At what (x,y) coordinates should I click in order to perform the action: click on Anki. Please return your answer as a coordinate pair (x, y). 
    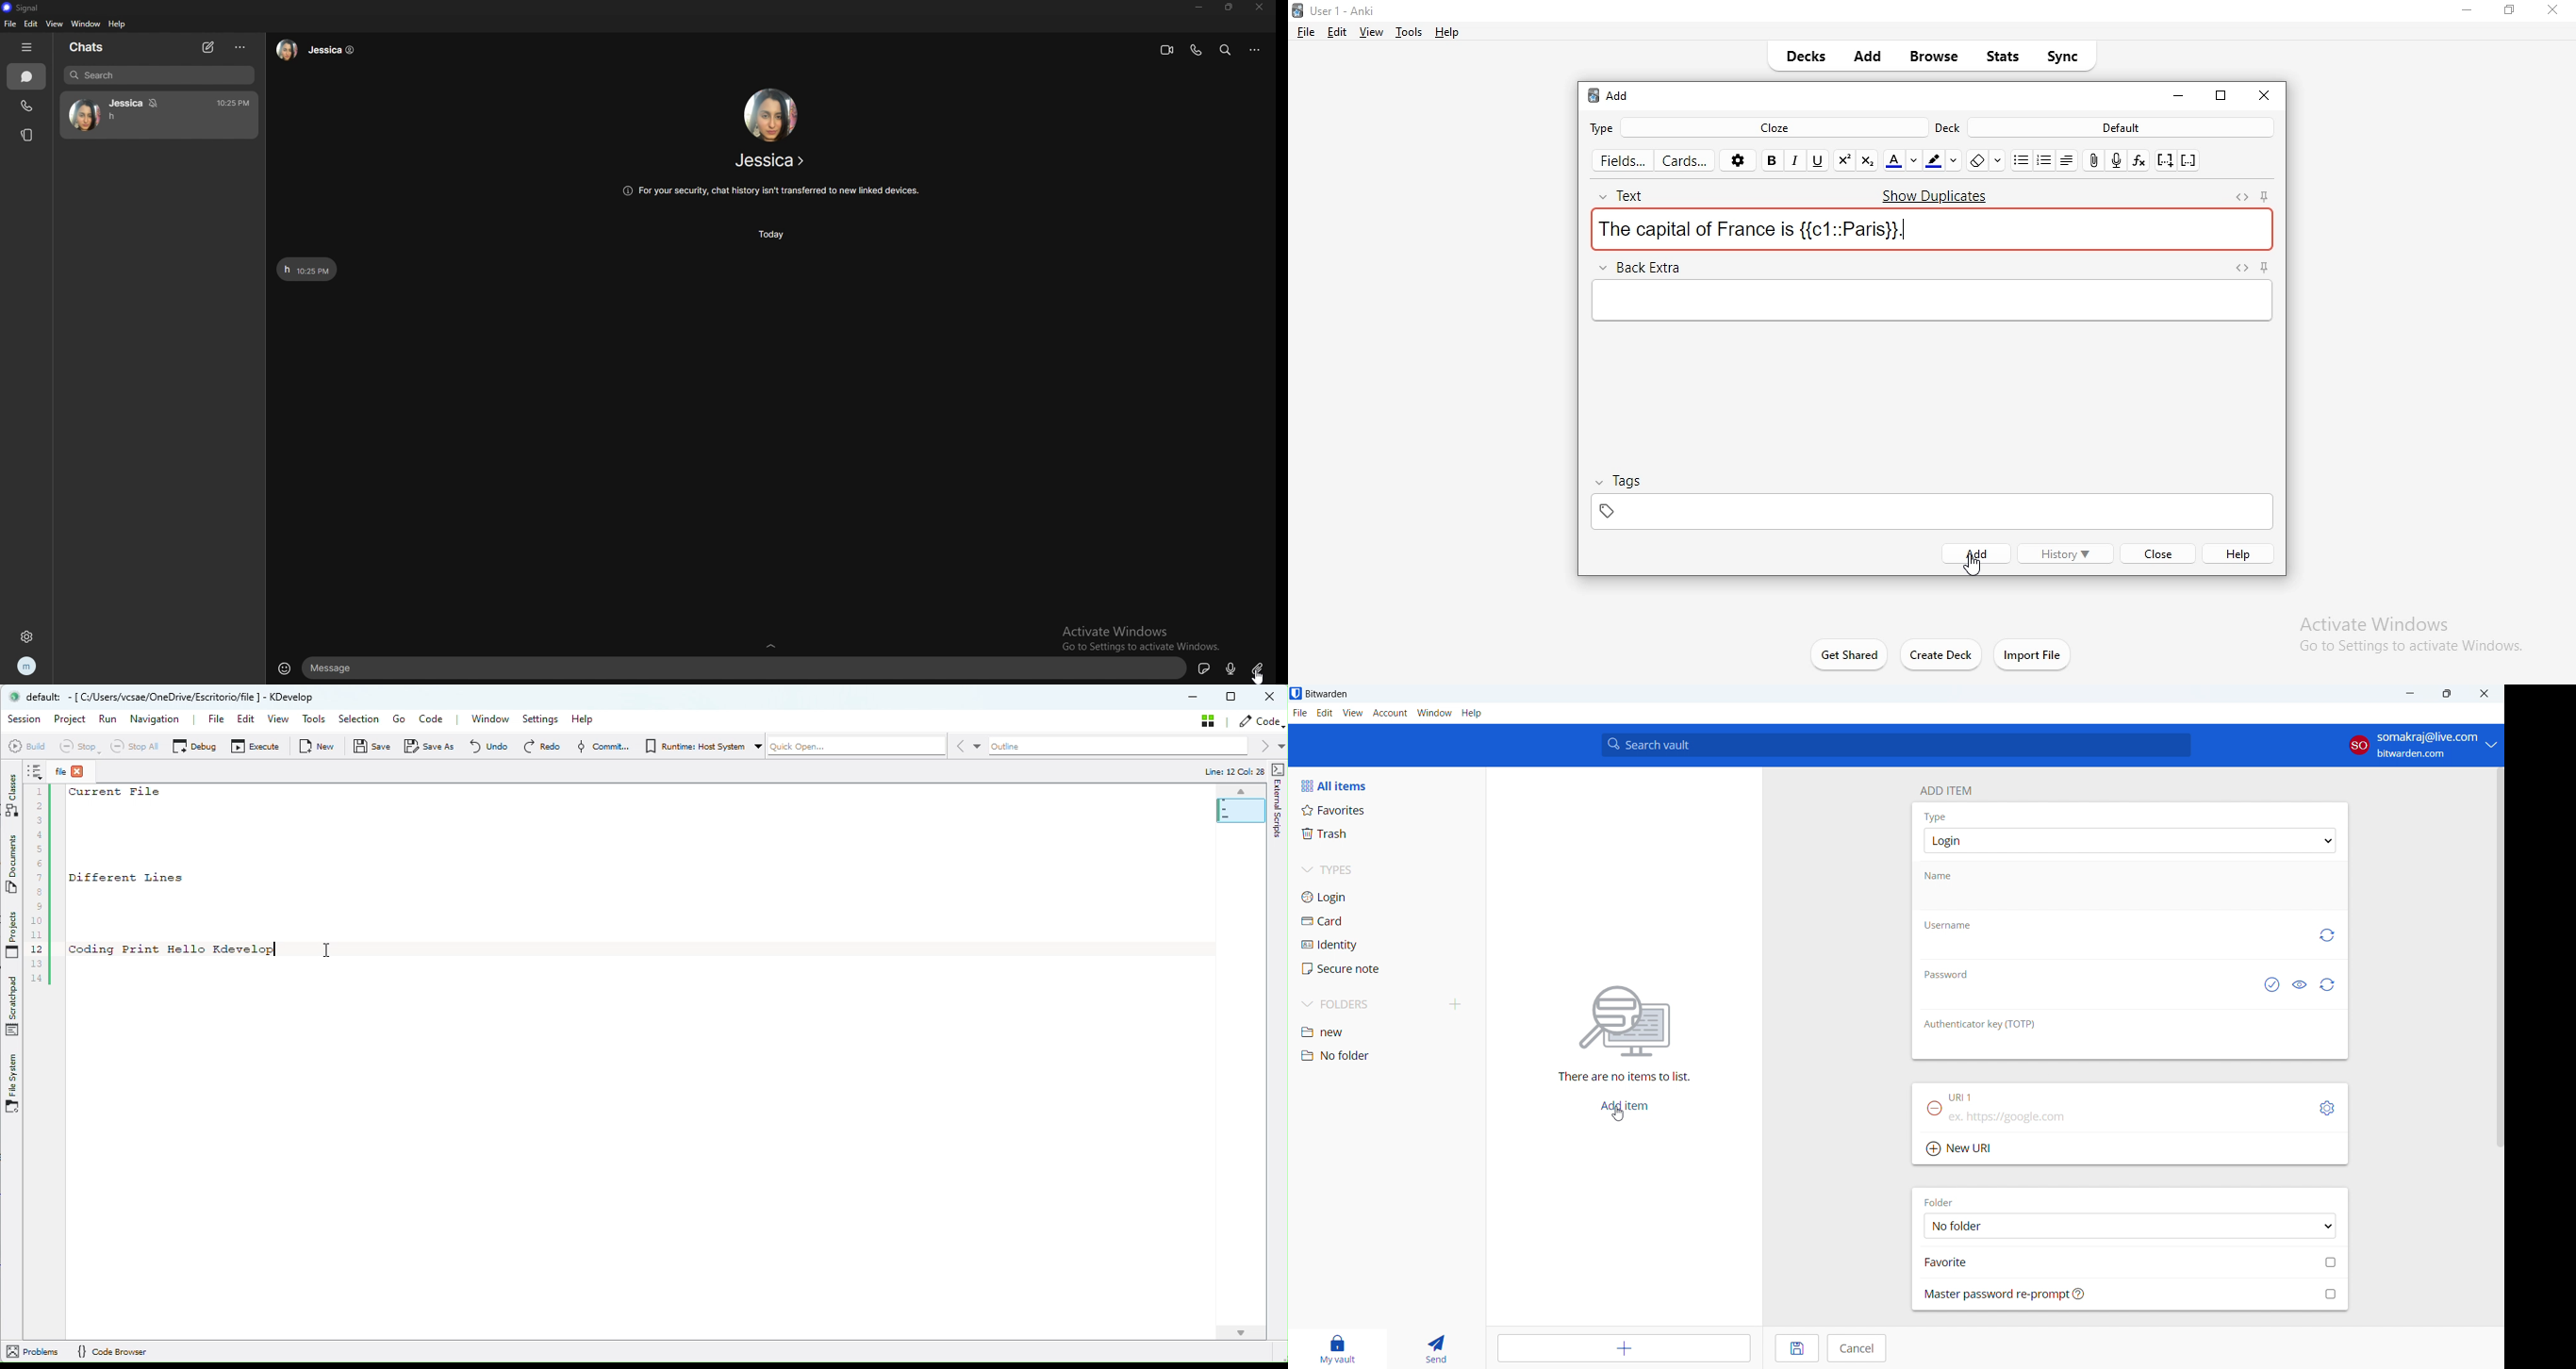
    Looking at the image, I should click on (1351, 8).